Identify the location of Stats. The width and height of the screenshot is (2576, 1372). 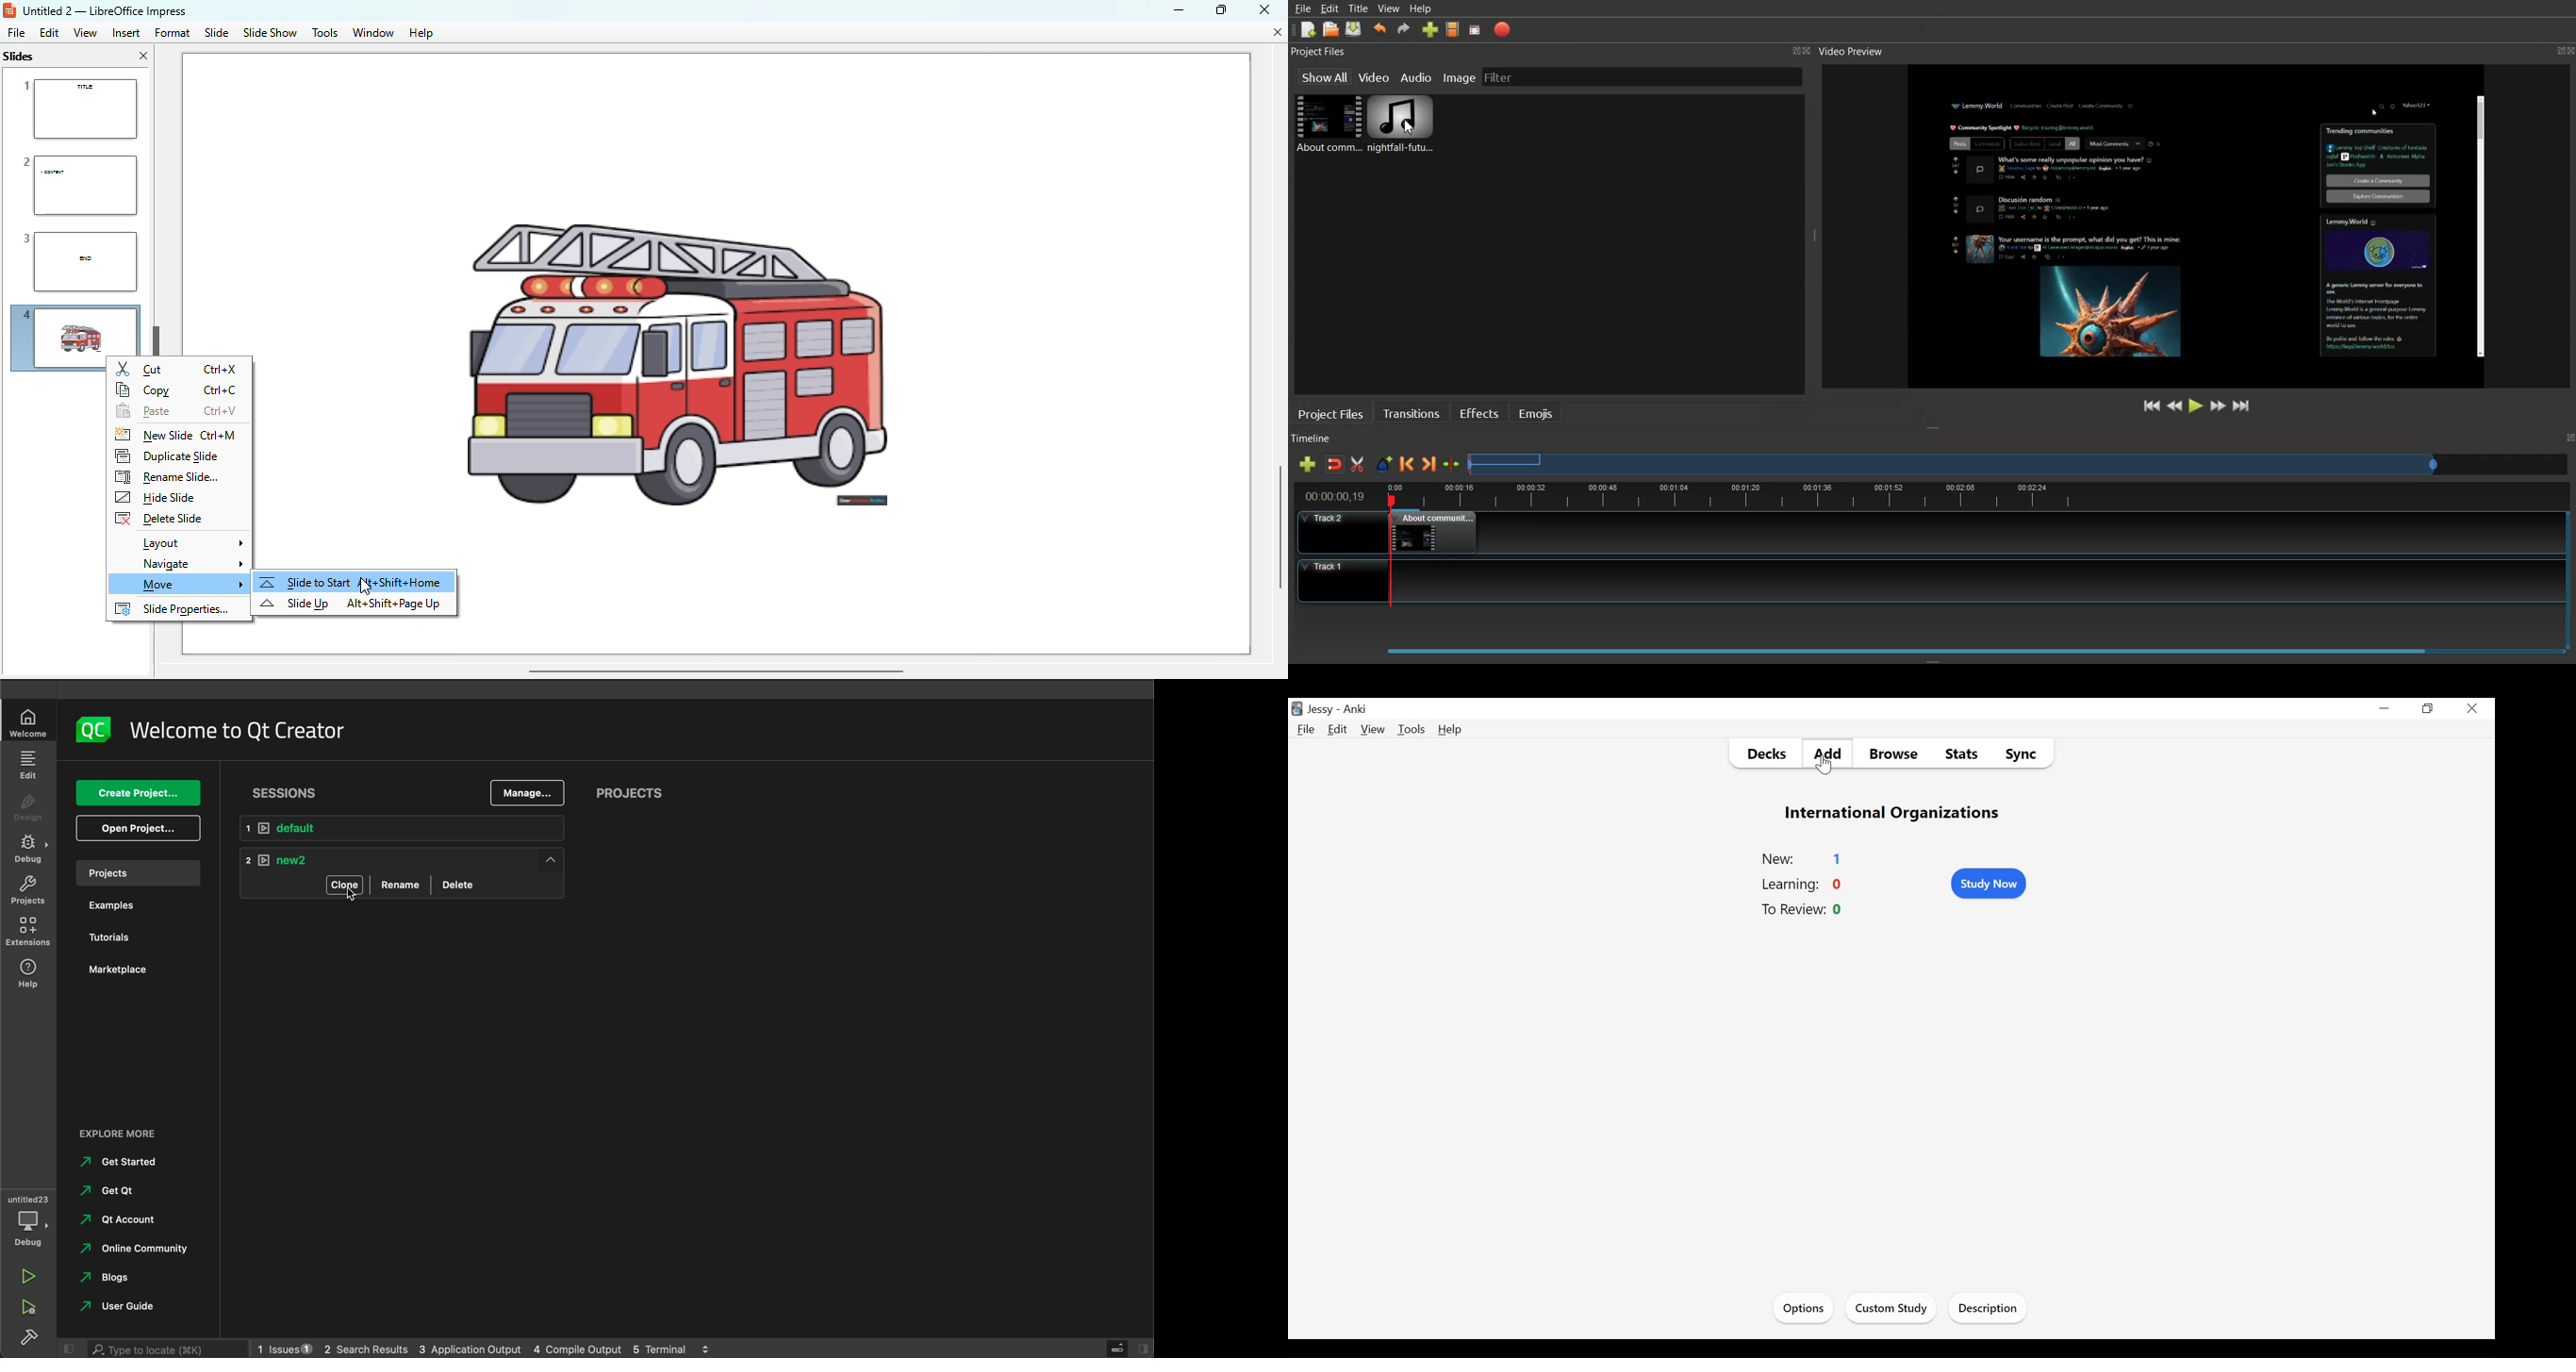
(1962, 753).